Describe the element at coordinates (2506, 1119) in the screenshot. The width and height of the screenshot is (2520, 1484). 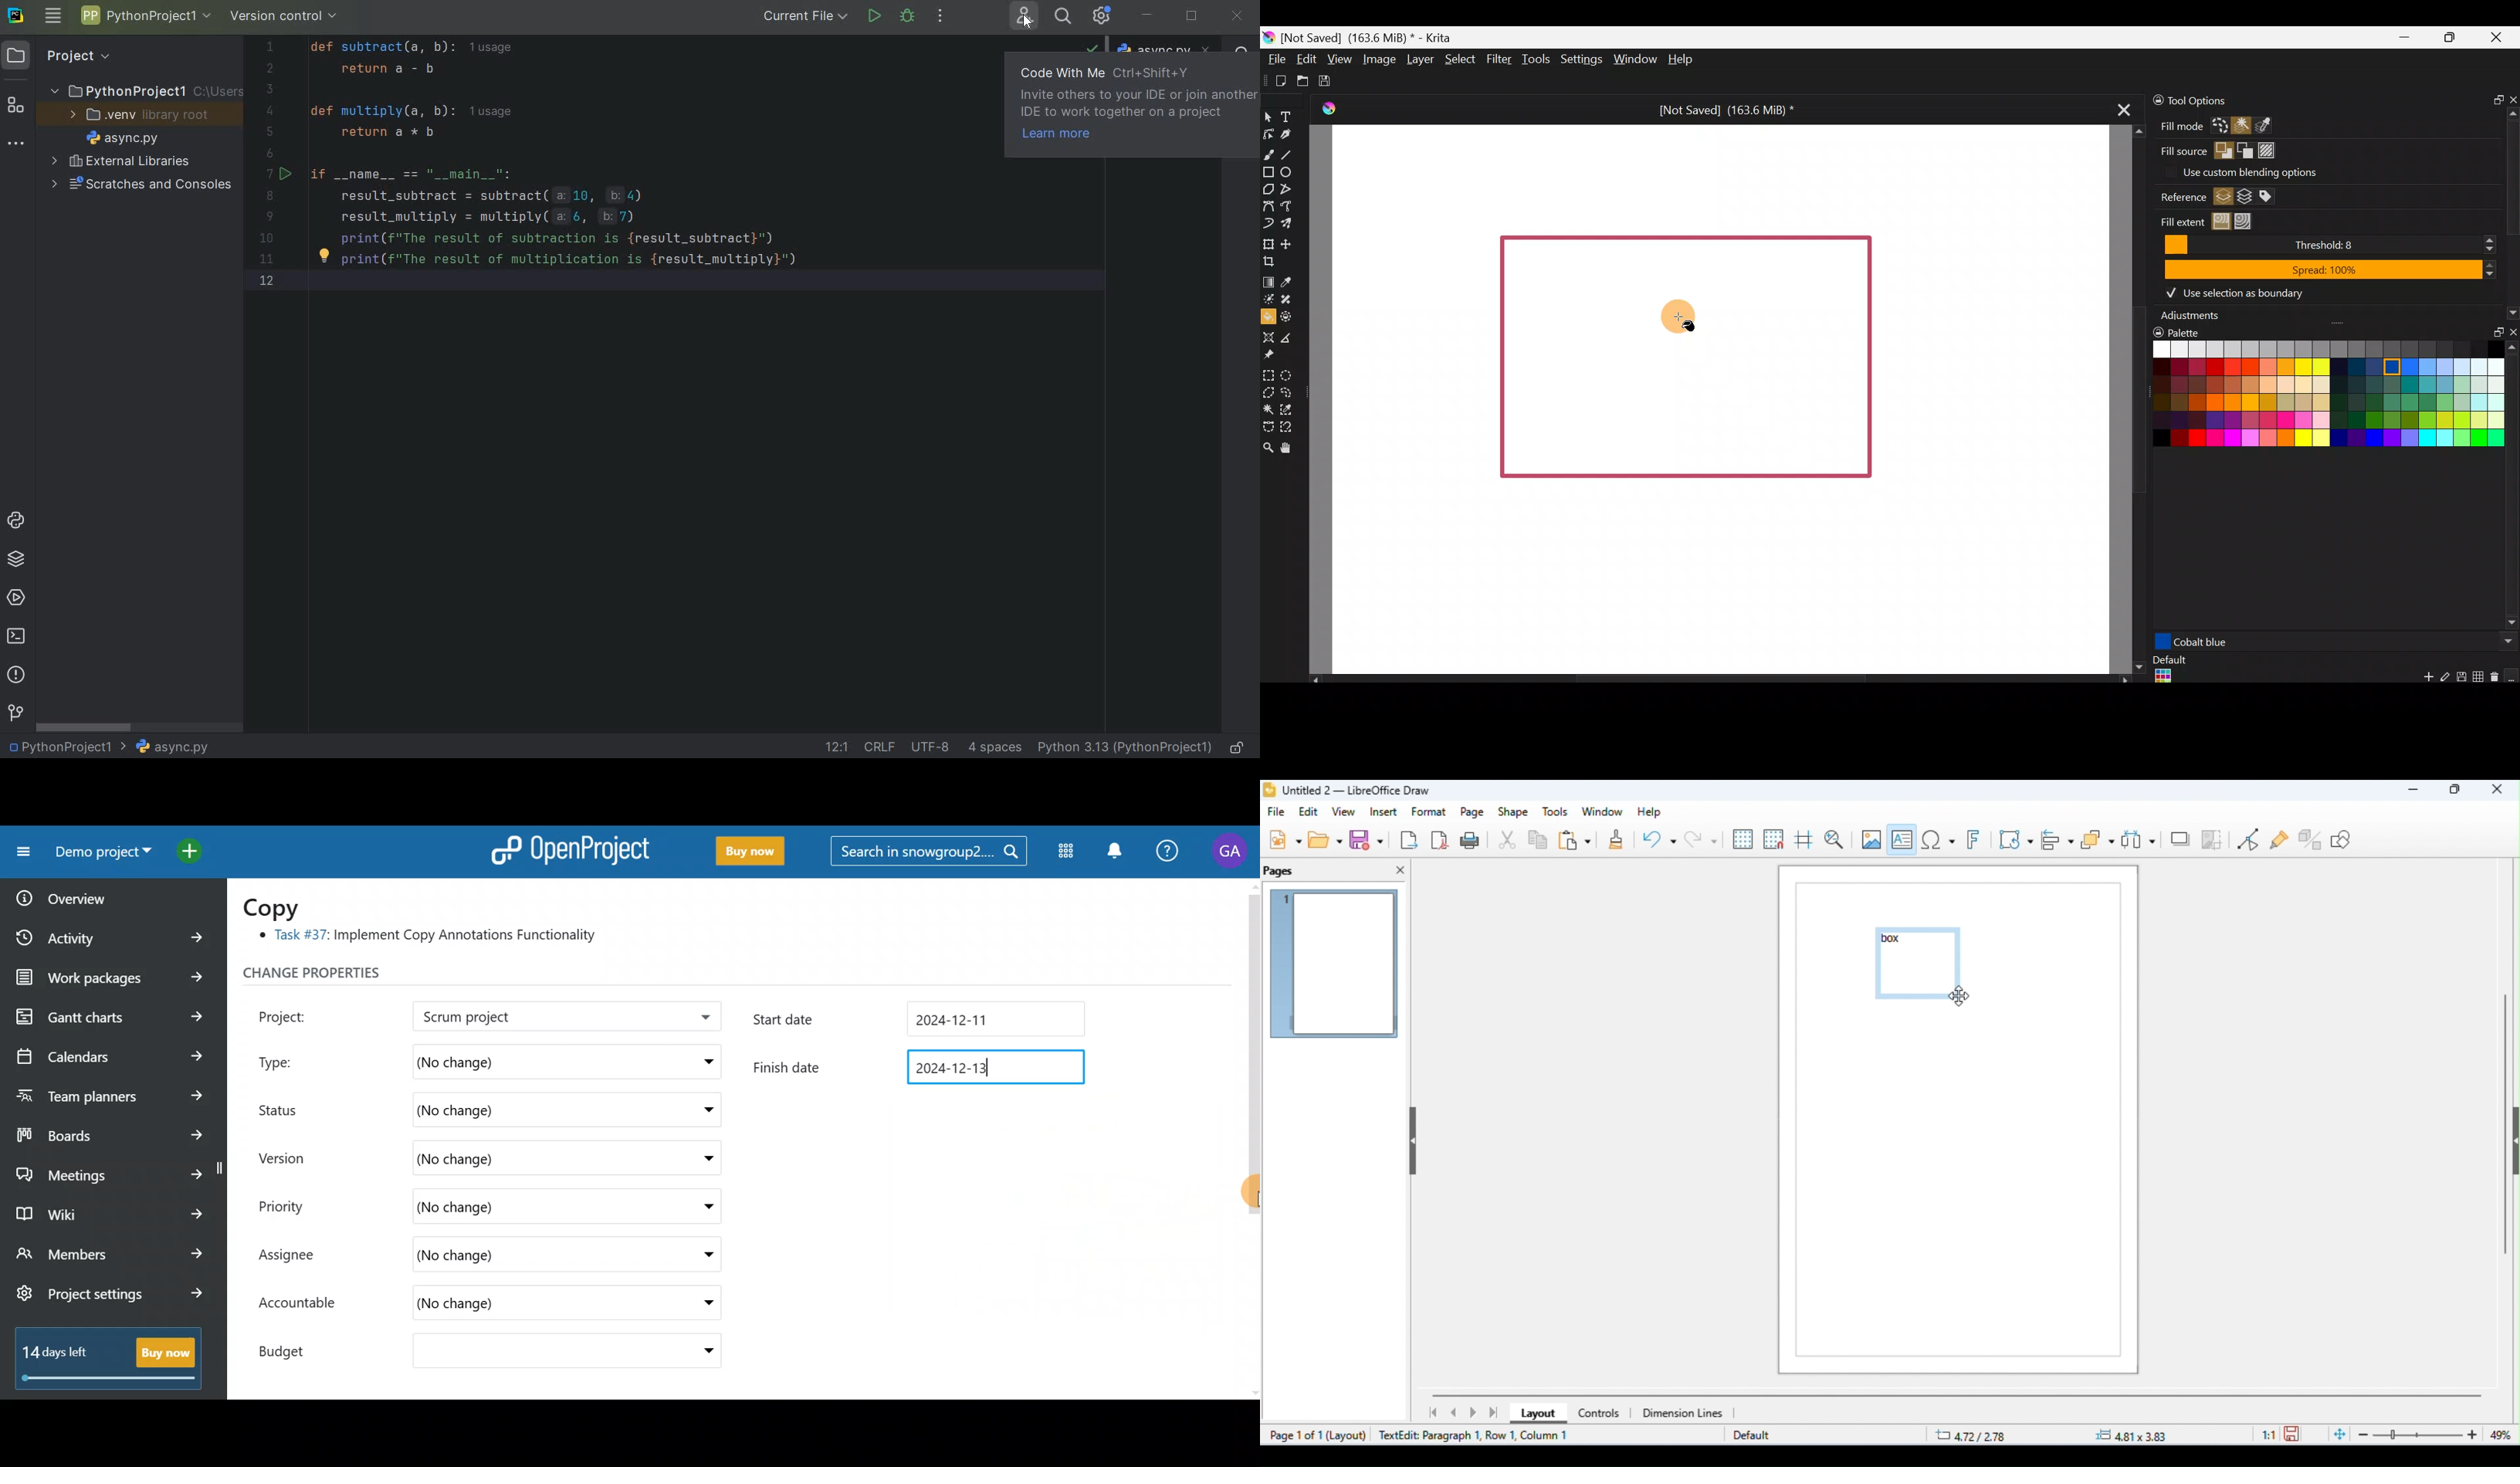
I see `vertical scroll bar` at that location.